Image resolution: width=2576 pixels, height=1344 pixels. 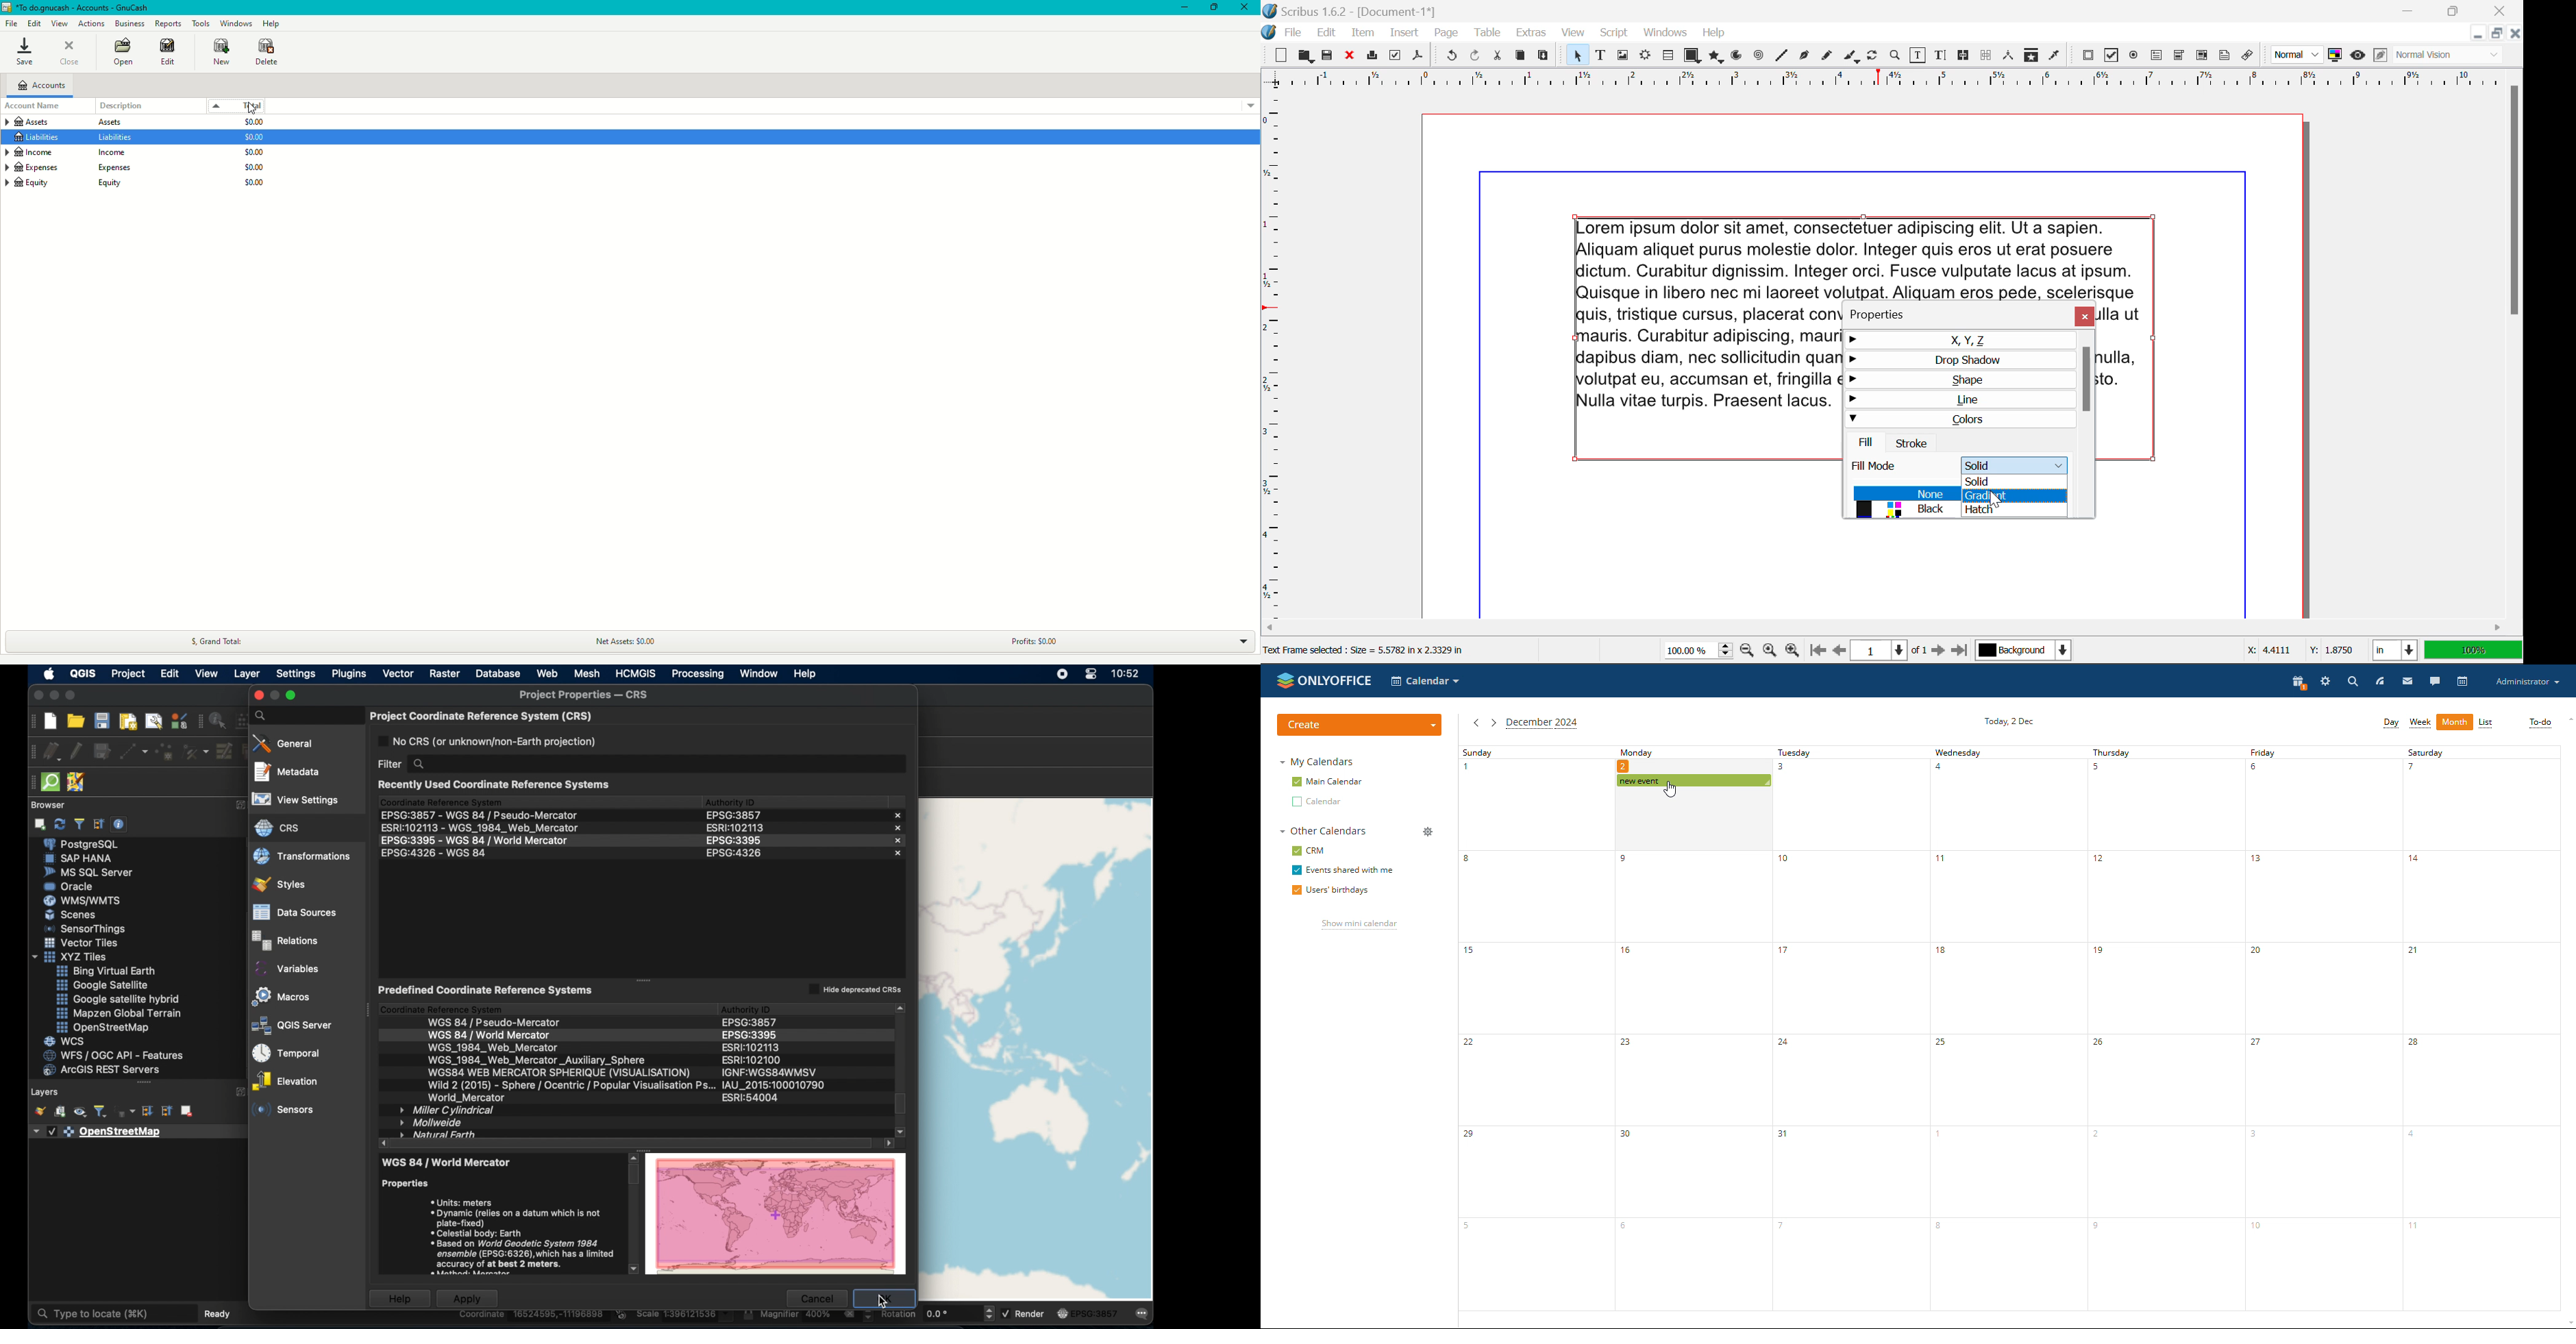 What do you see at coordinates (127, 723) in the screenshot?
I see `new print layout` at bounding box center [127, 723].